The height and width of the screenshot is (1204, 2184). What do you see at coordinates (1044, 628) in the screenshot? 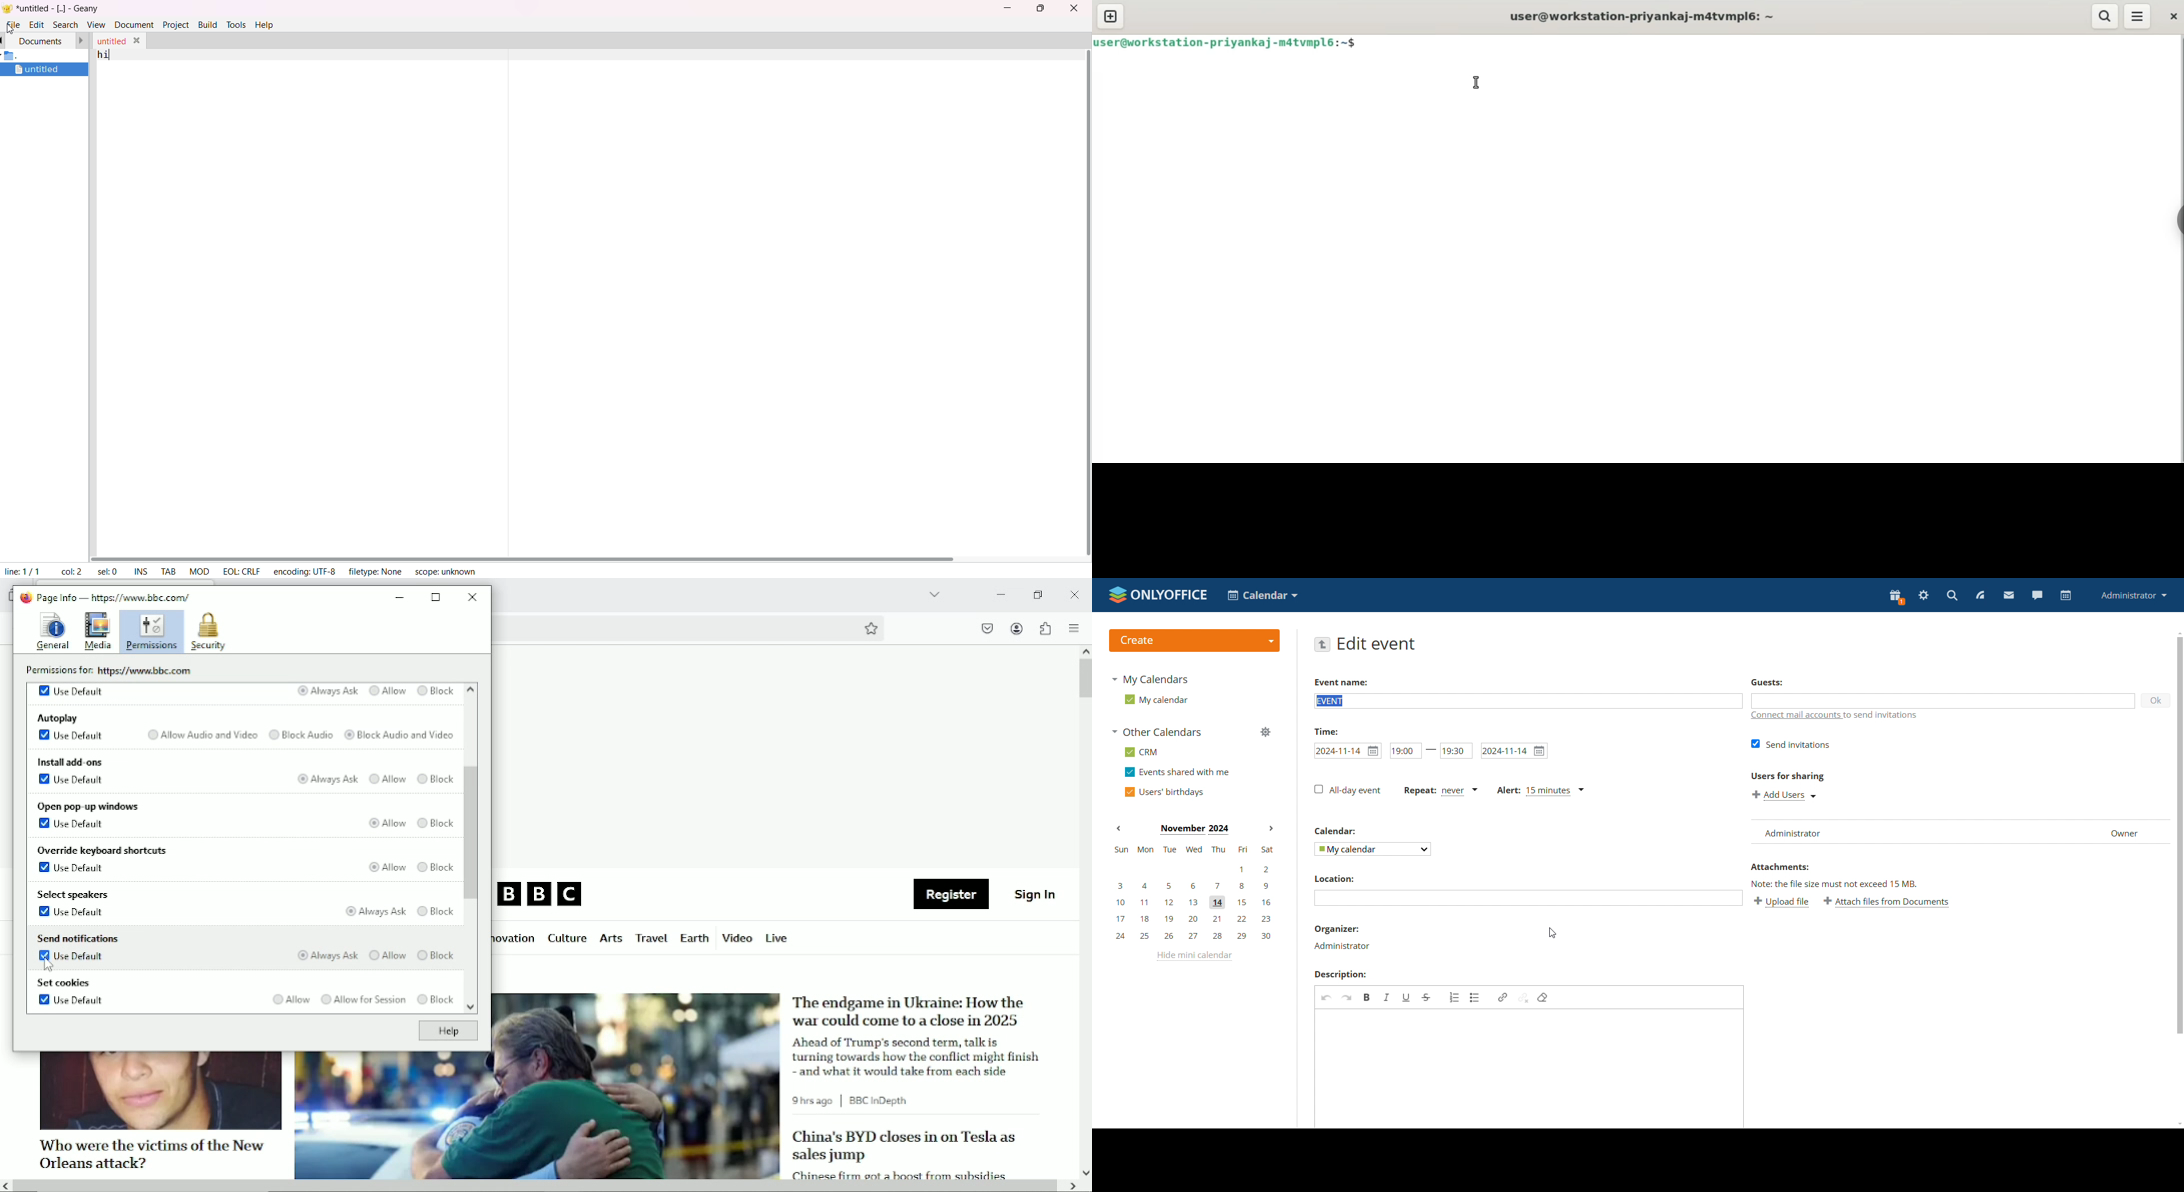
I see `Extensions` at bounding box center [1044, 628].